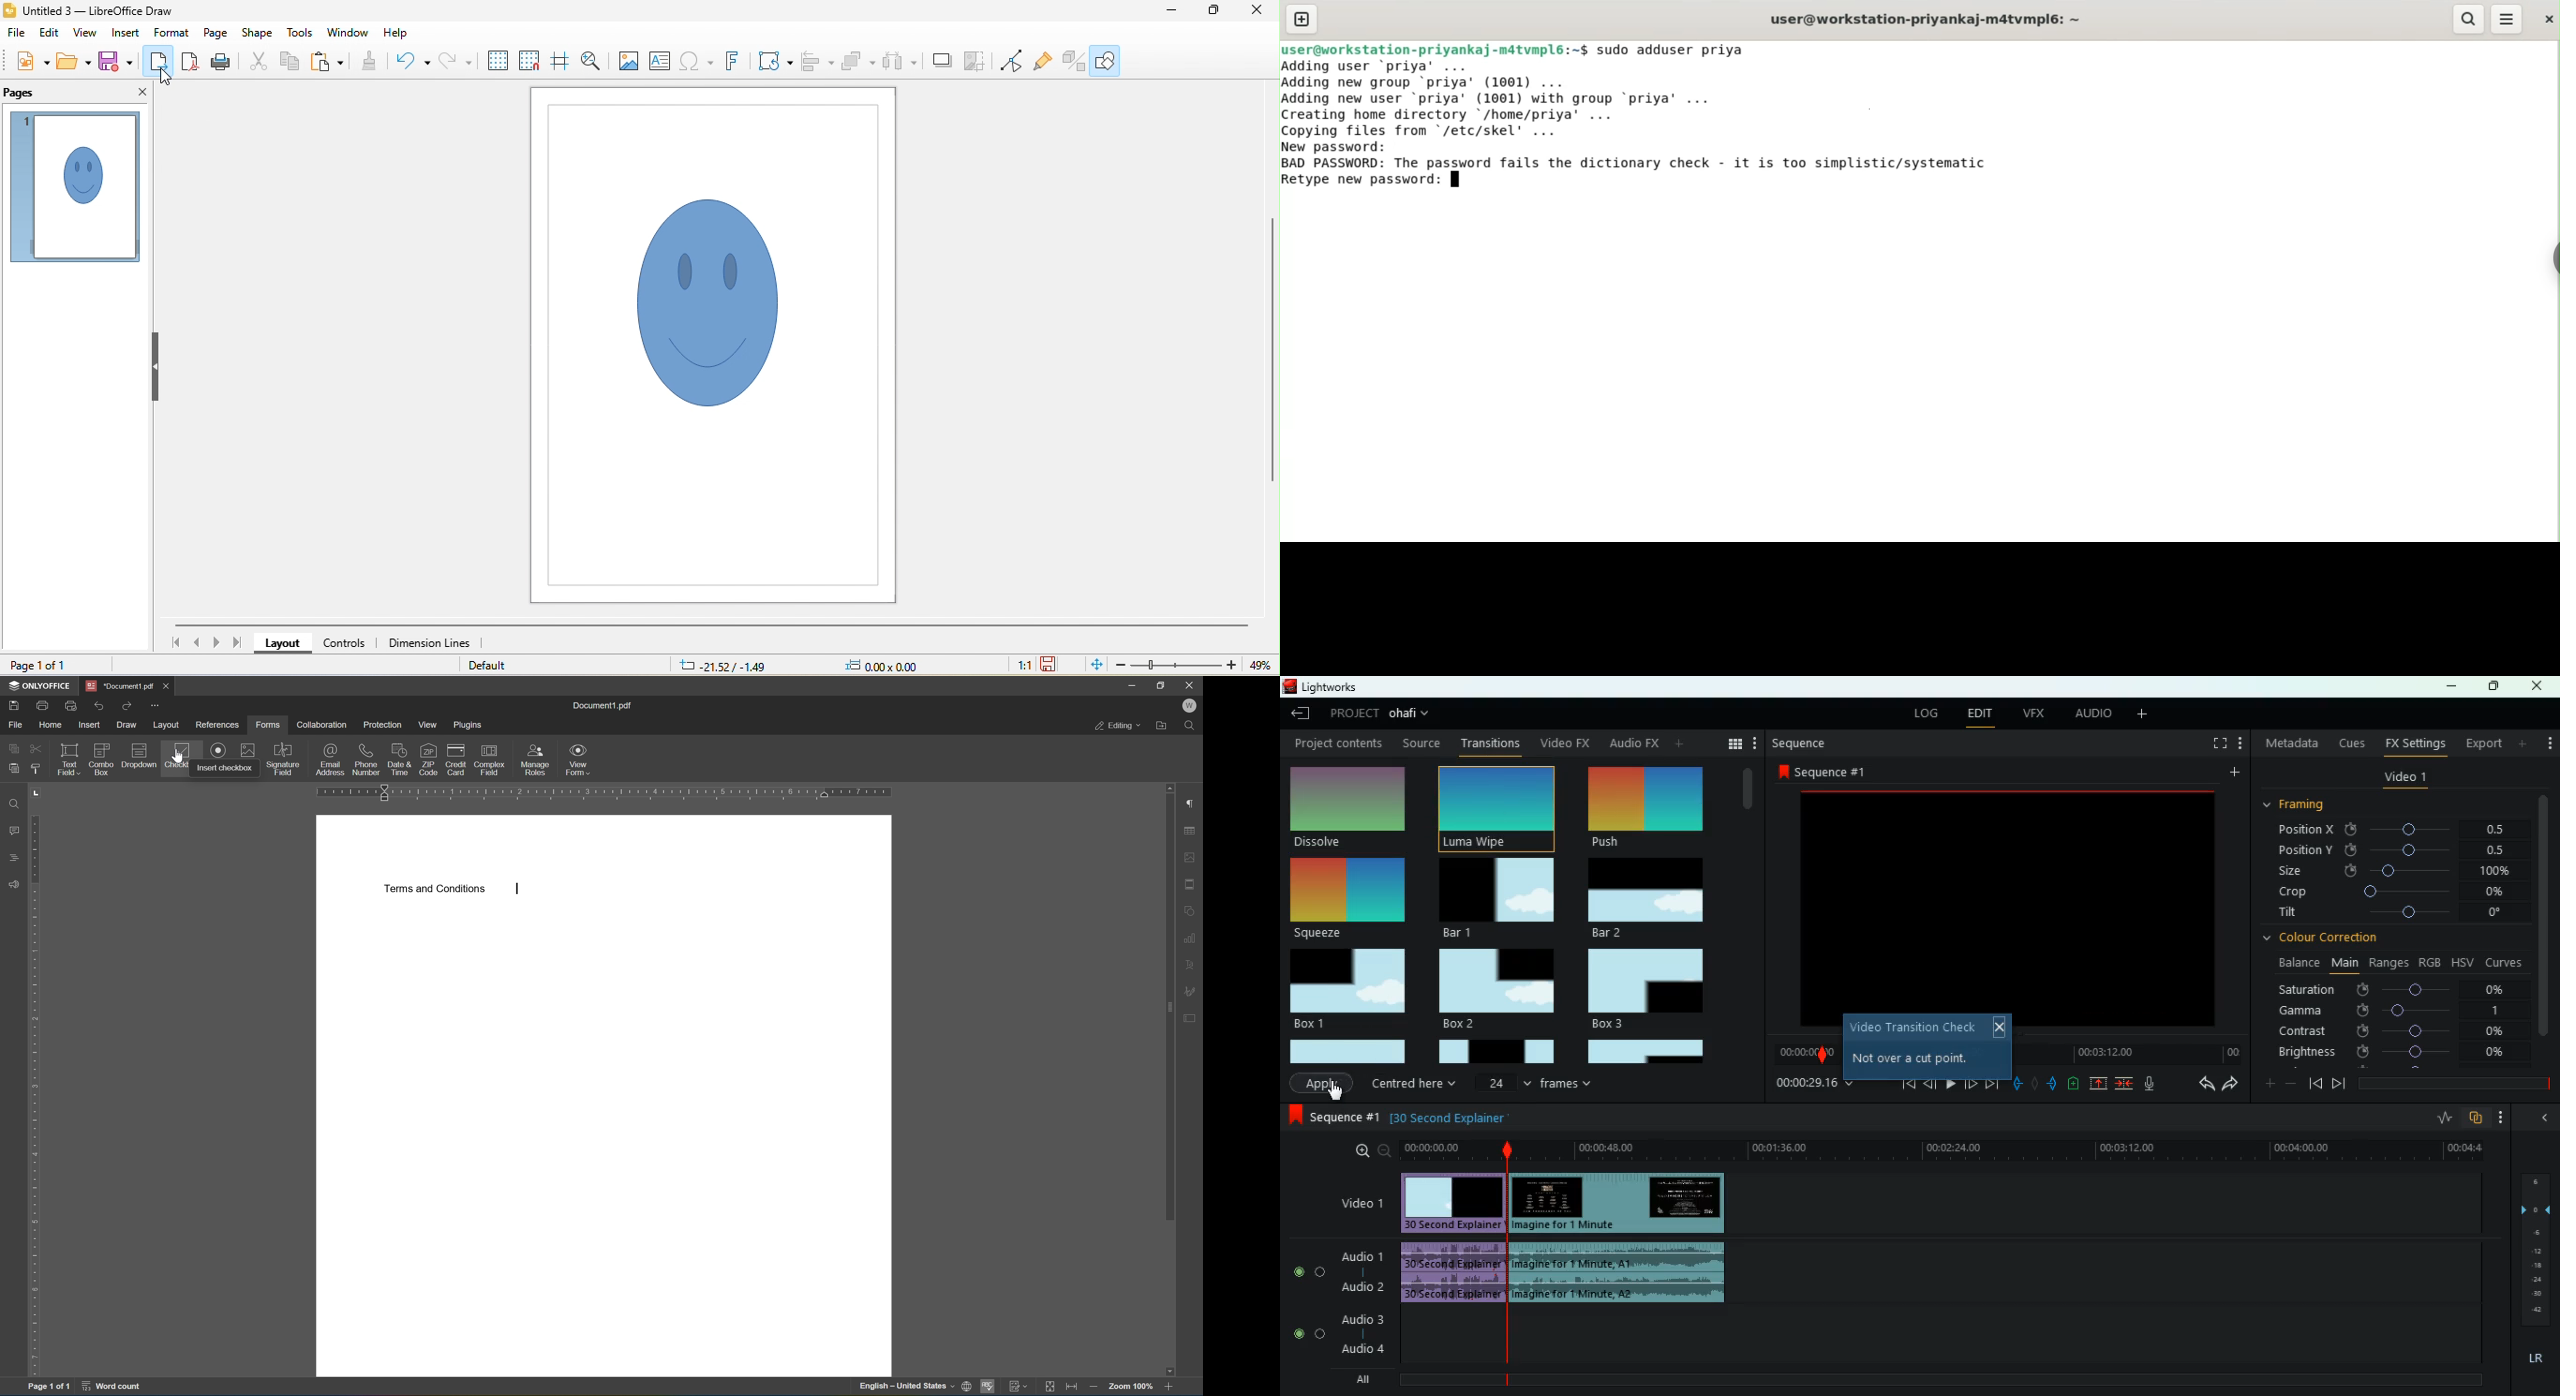 The width and height of the screenshot is (2576, 1400). Describe the element at coordinates (2524, 743) in the screenshot. I see `more` at that location.